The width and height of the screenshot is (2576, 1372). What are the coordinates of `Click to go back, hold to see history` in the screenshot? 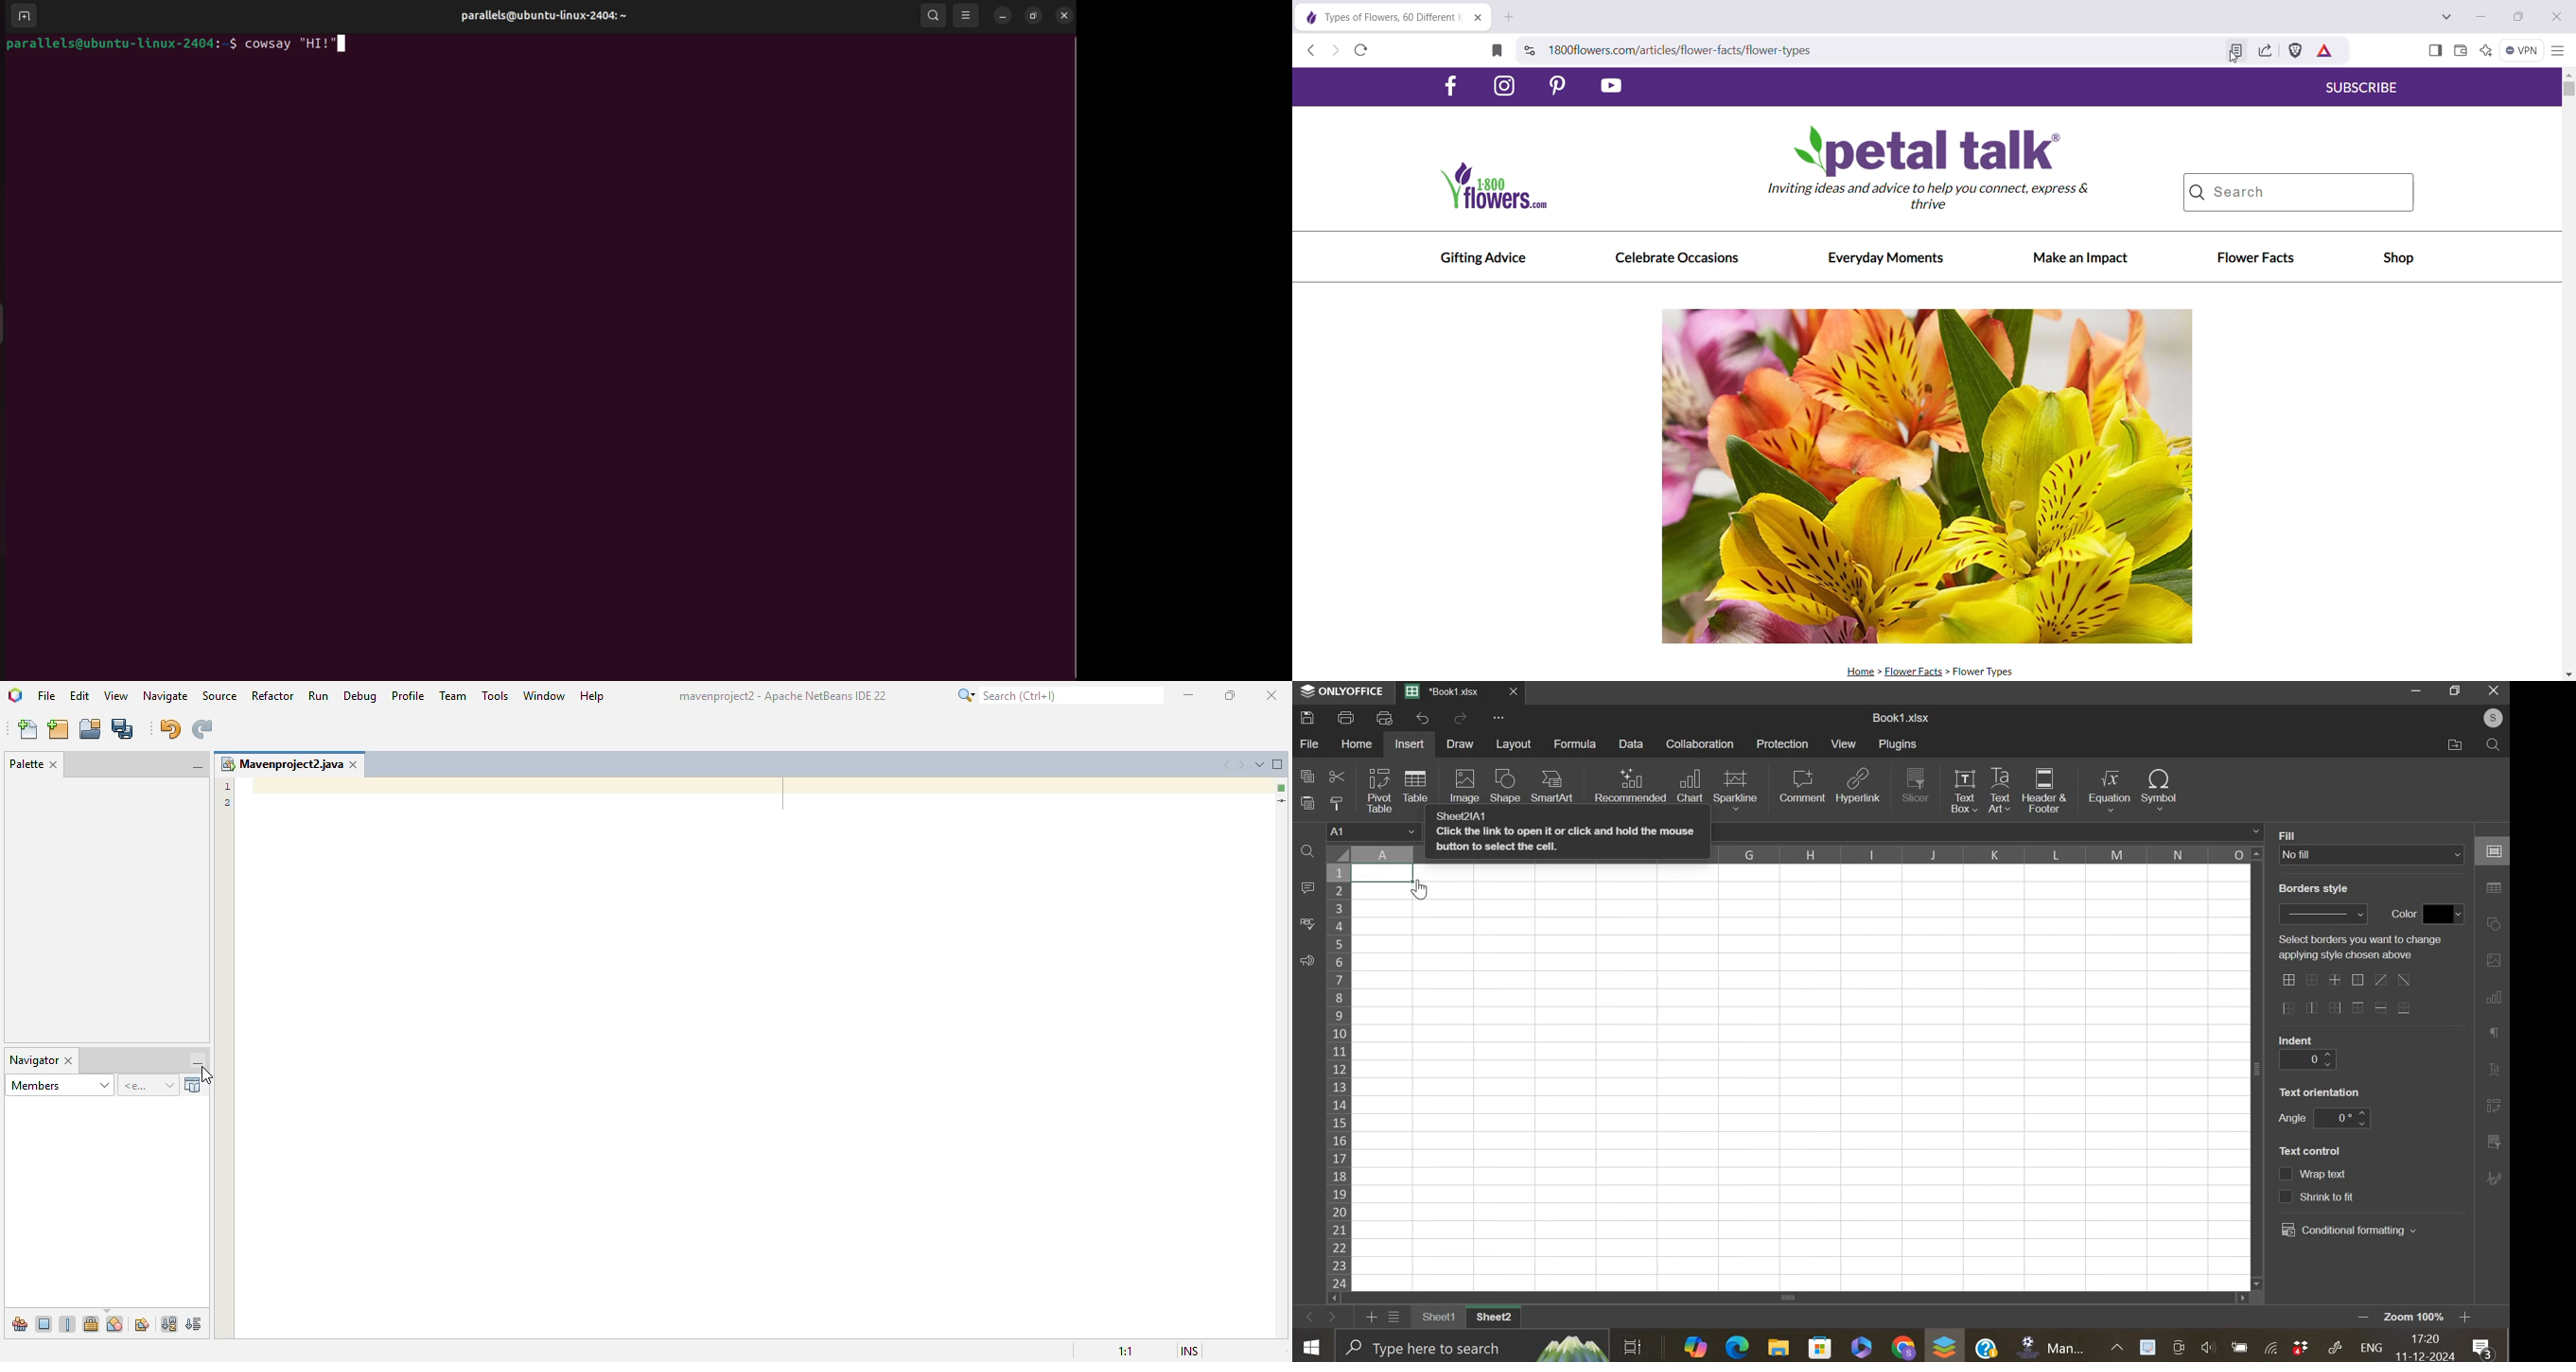 It's located at (1309, 52).